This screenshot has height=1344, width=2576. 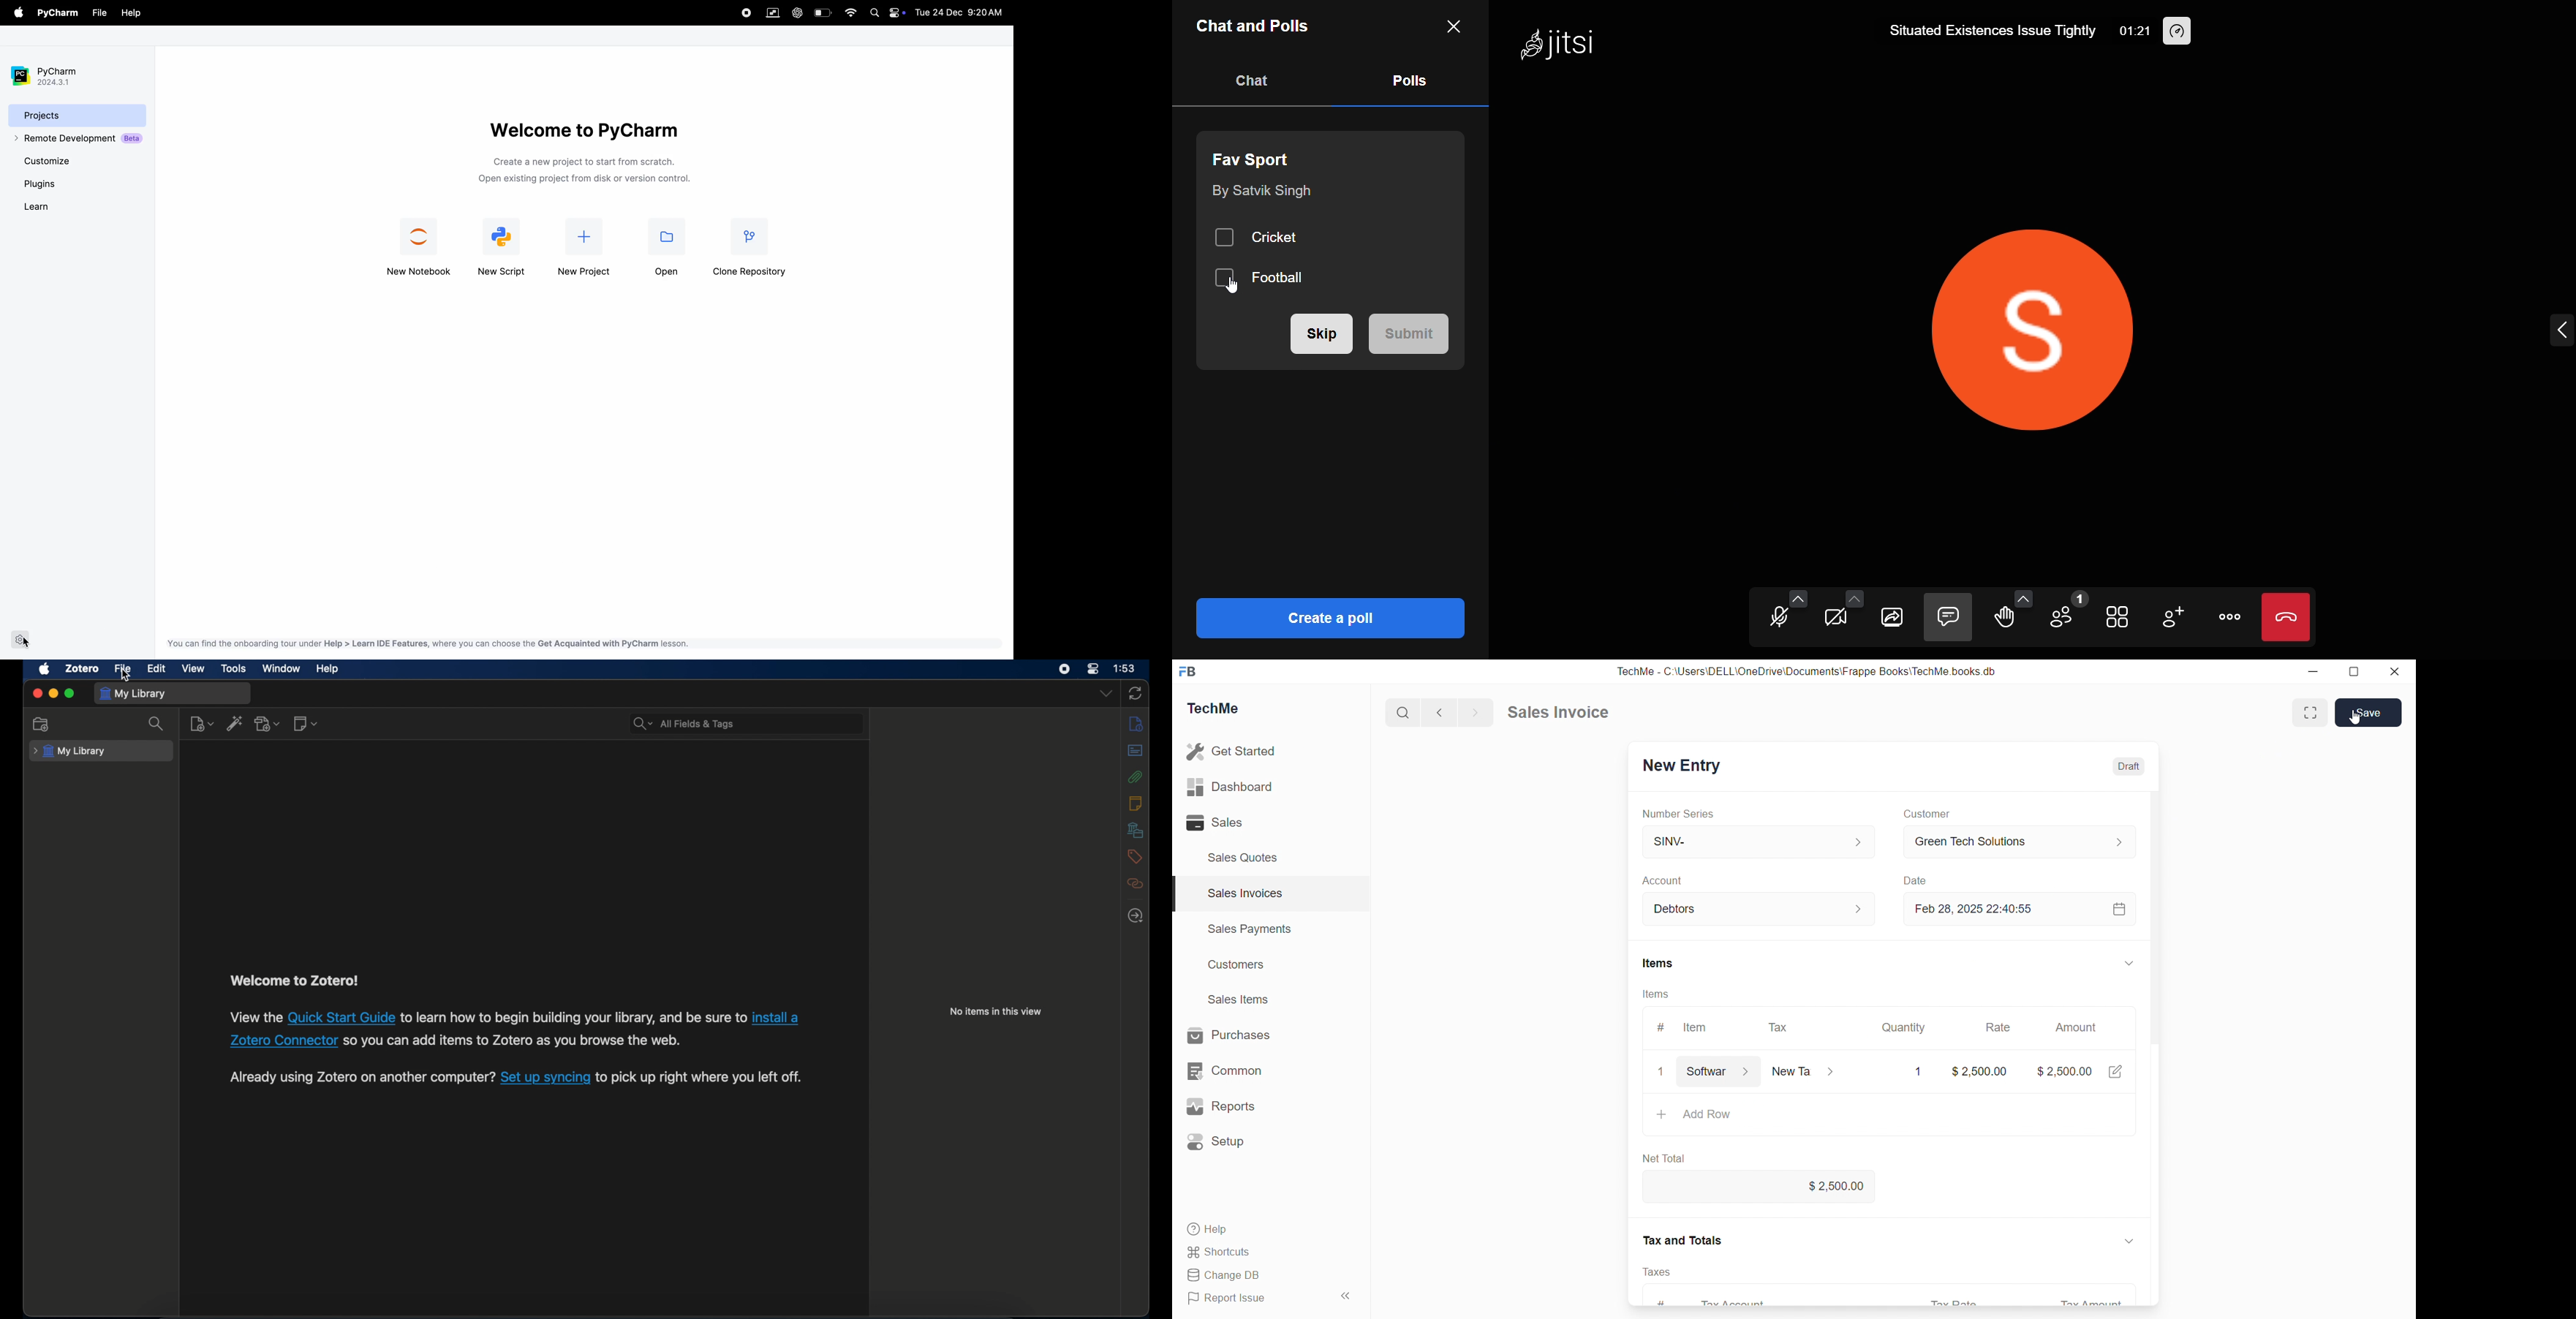 I want to click on $2,500.00, so click(x=1982, y=1071).